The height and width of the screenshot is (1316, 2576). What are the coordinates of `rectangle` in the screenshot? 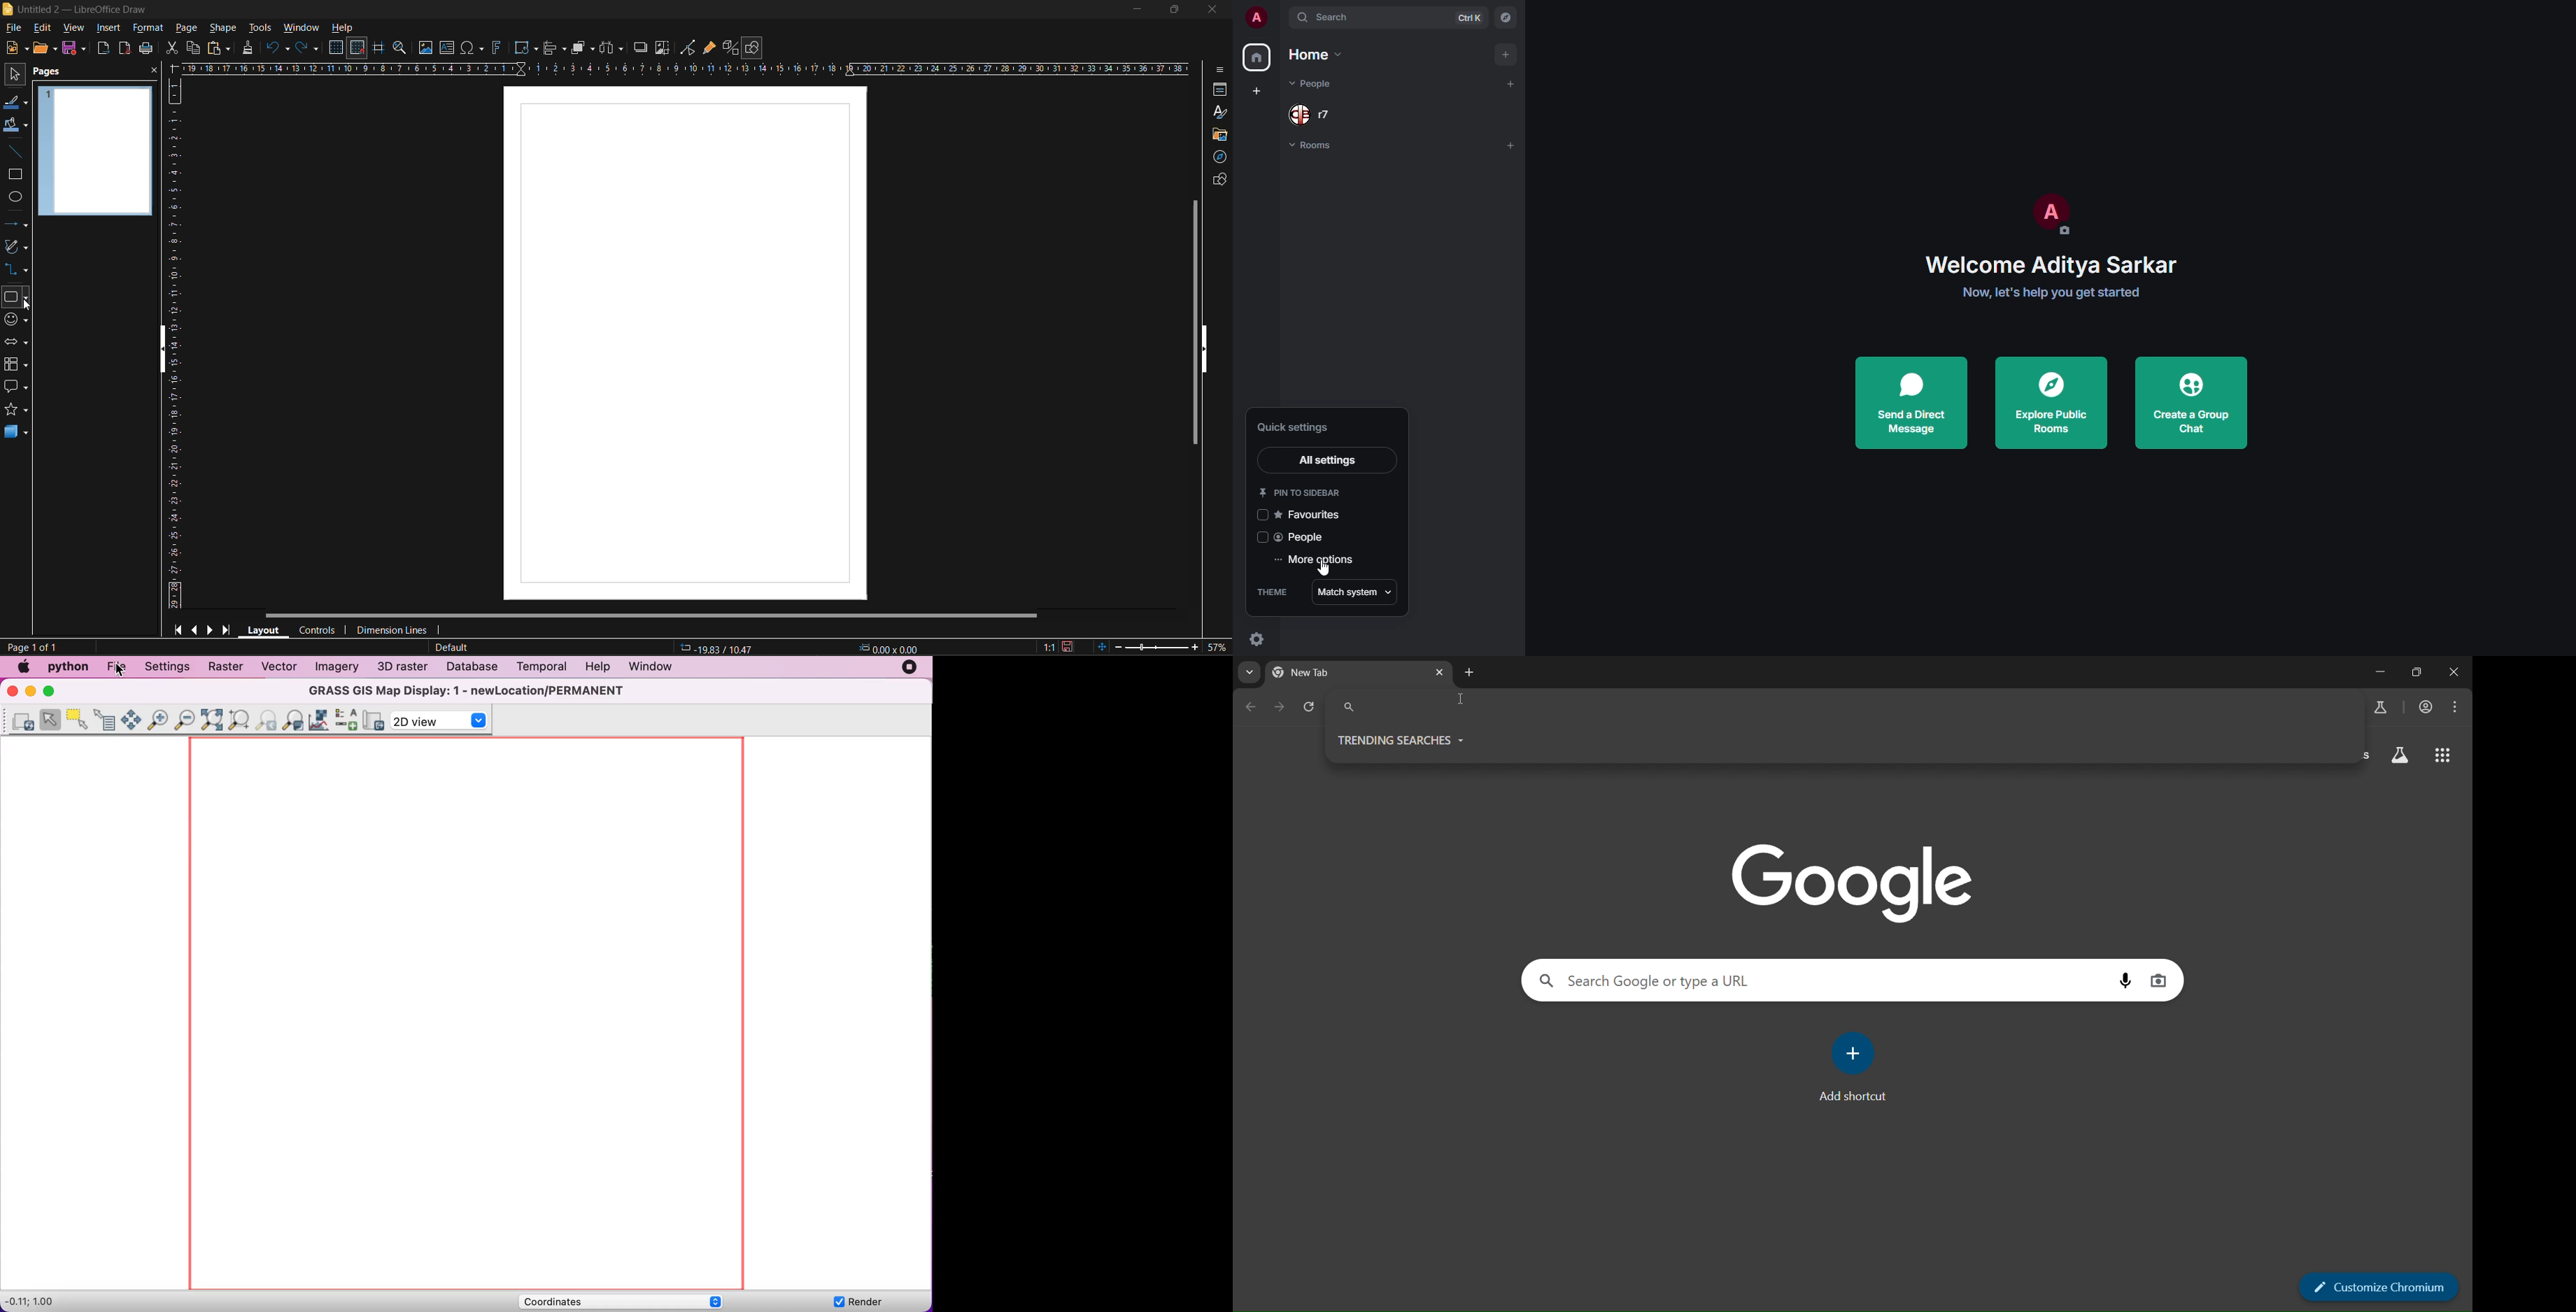 It's located at (13, 175).